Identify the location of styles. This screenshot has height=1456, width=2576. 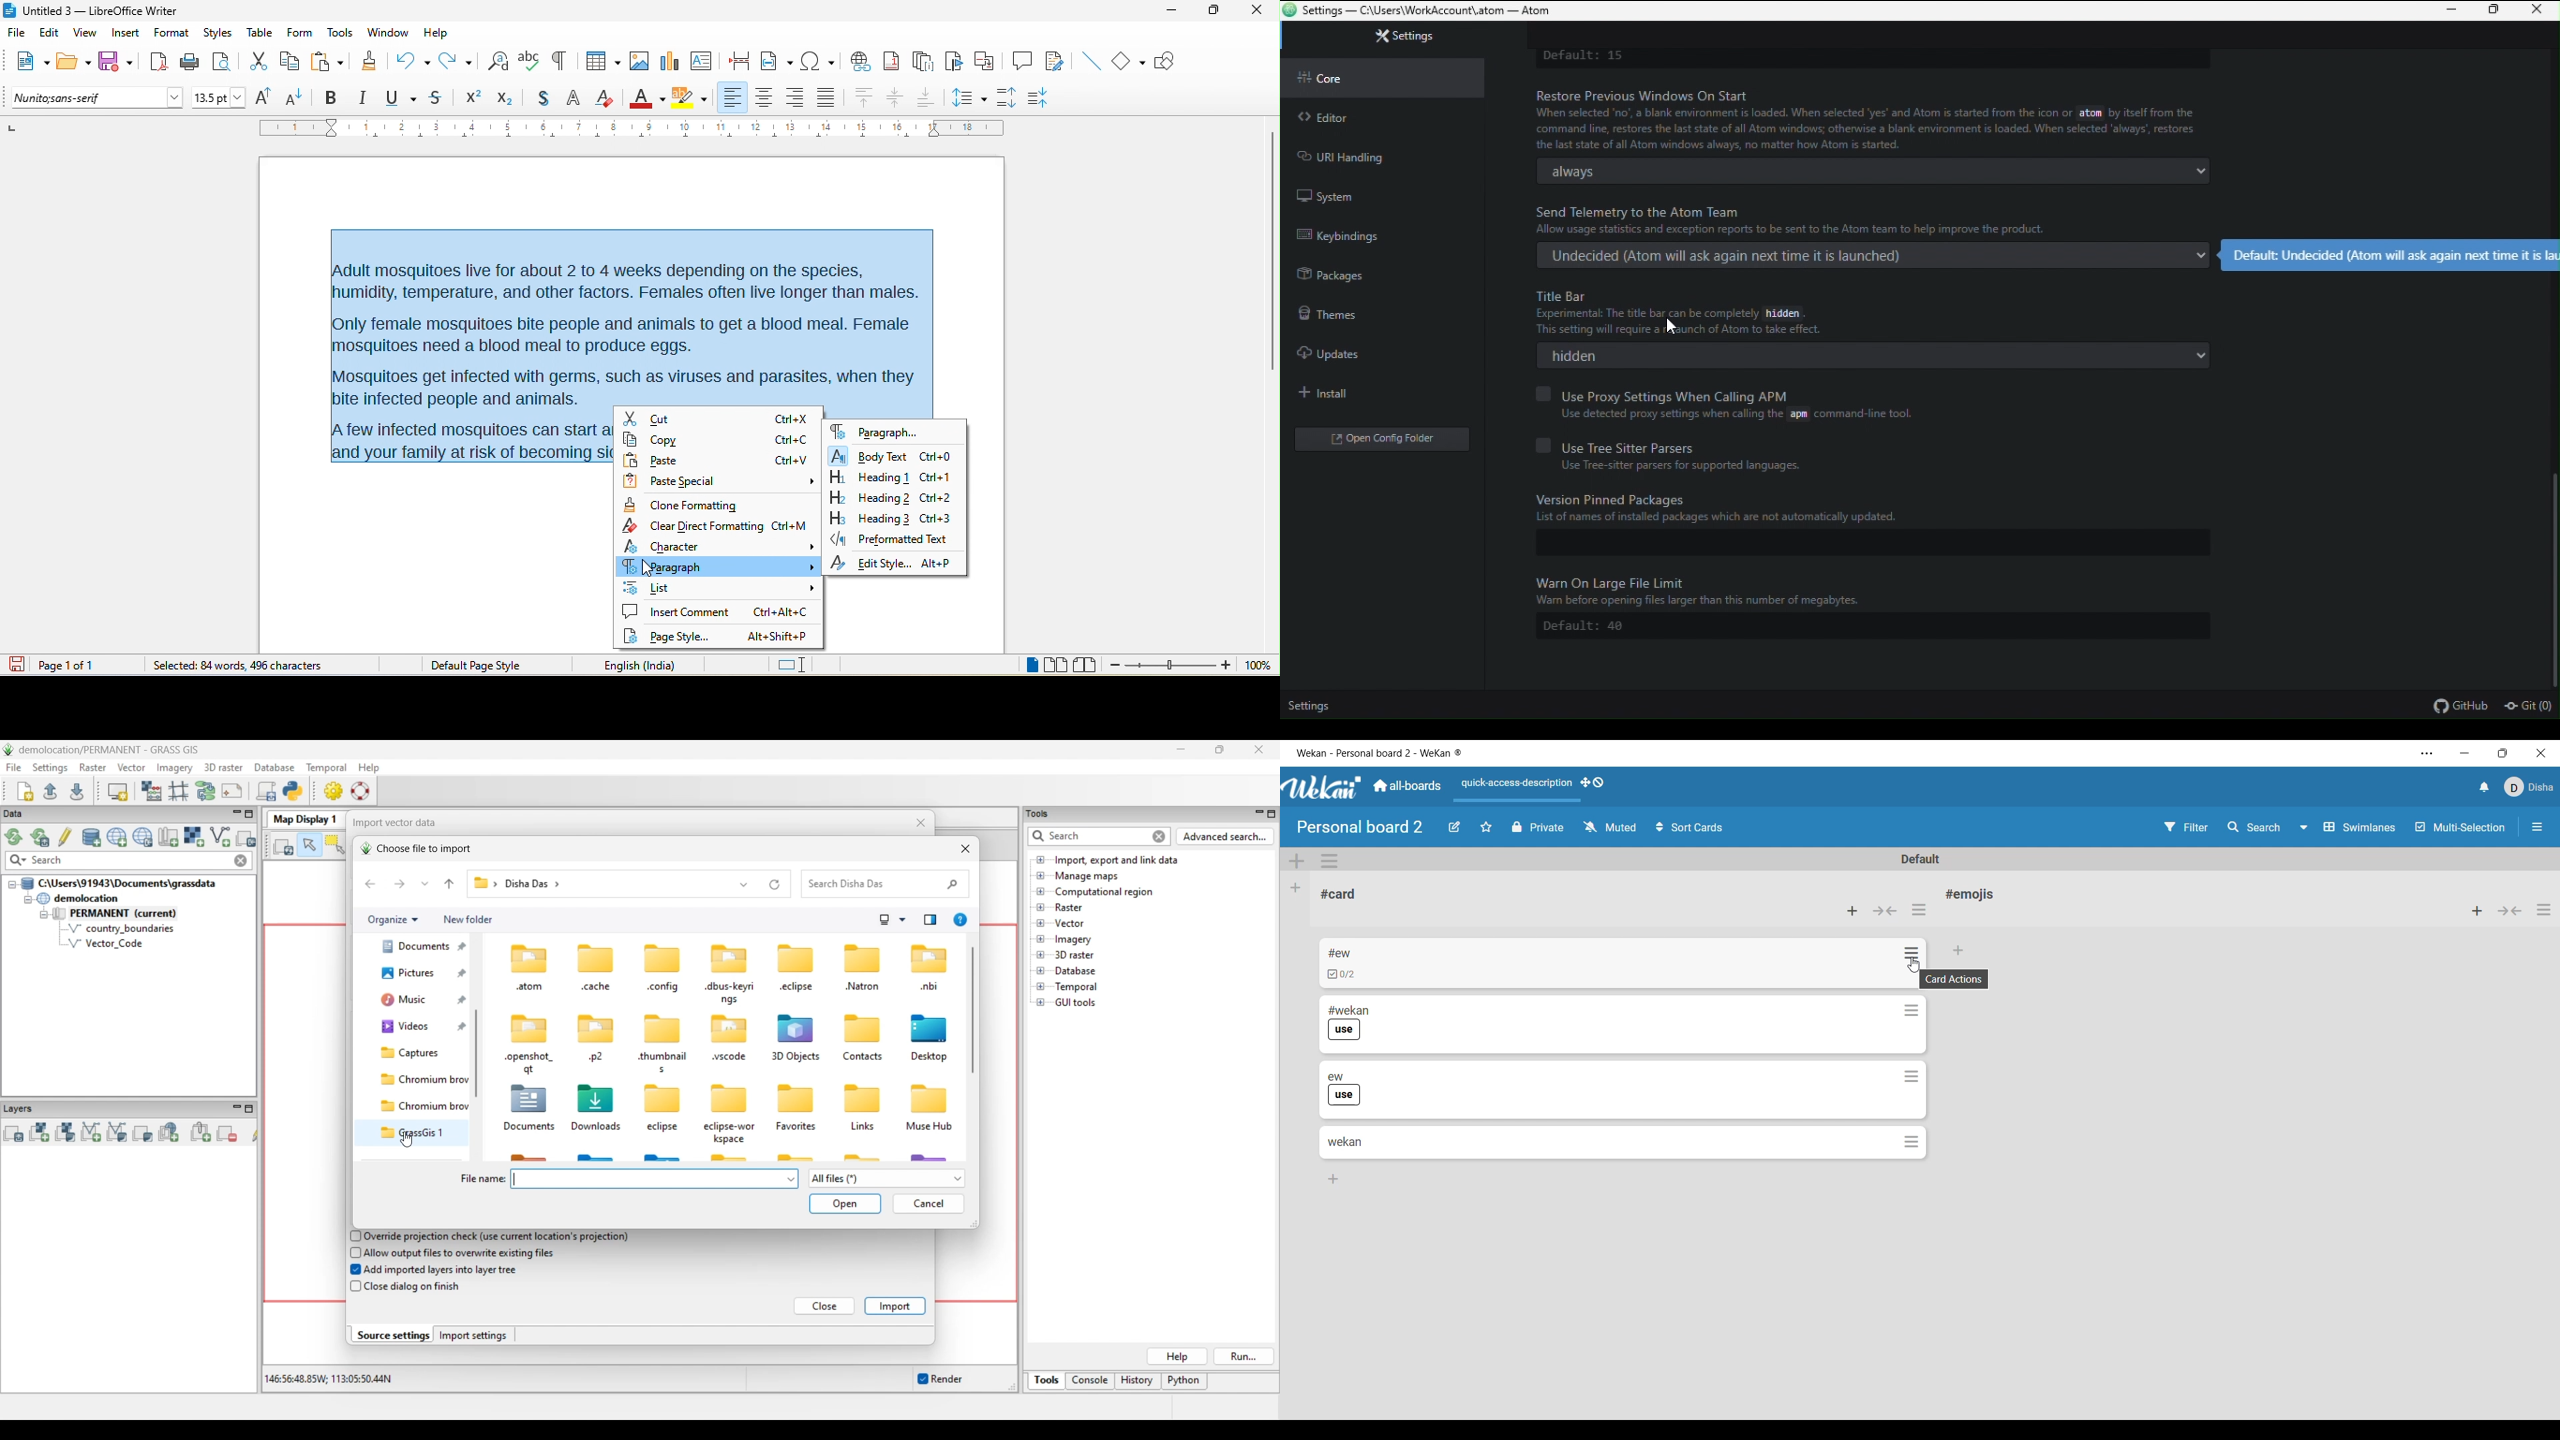
(219, 34).